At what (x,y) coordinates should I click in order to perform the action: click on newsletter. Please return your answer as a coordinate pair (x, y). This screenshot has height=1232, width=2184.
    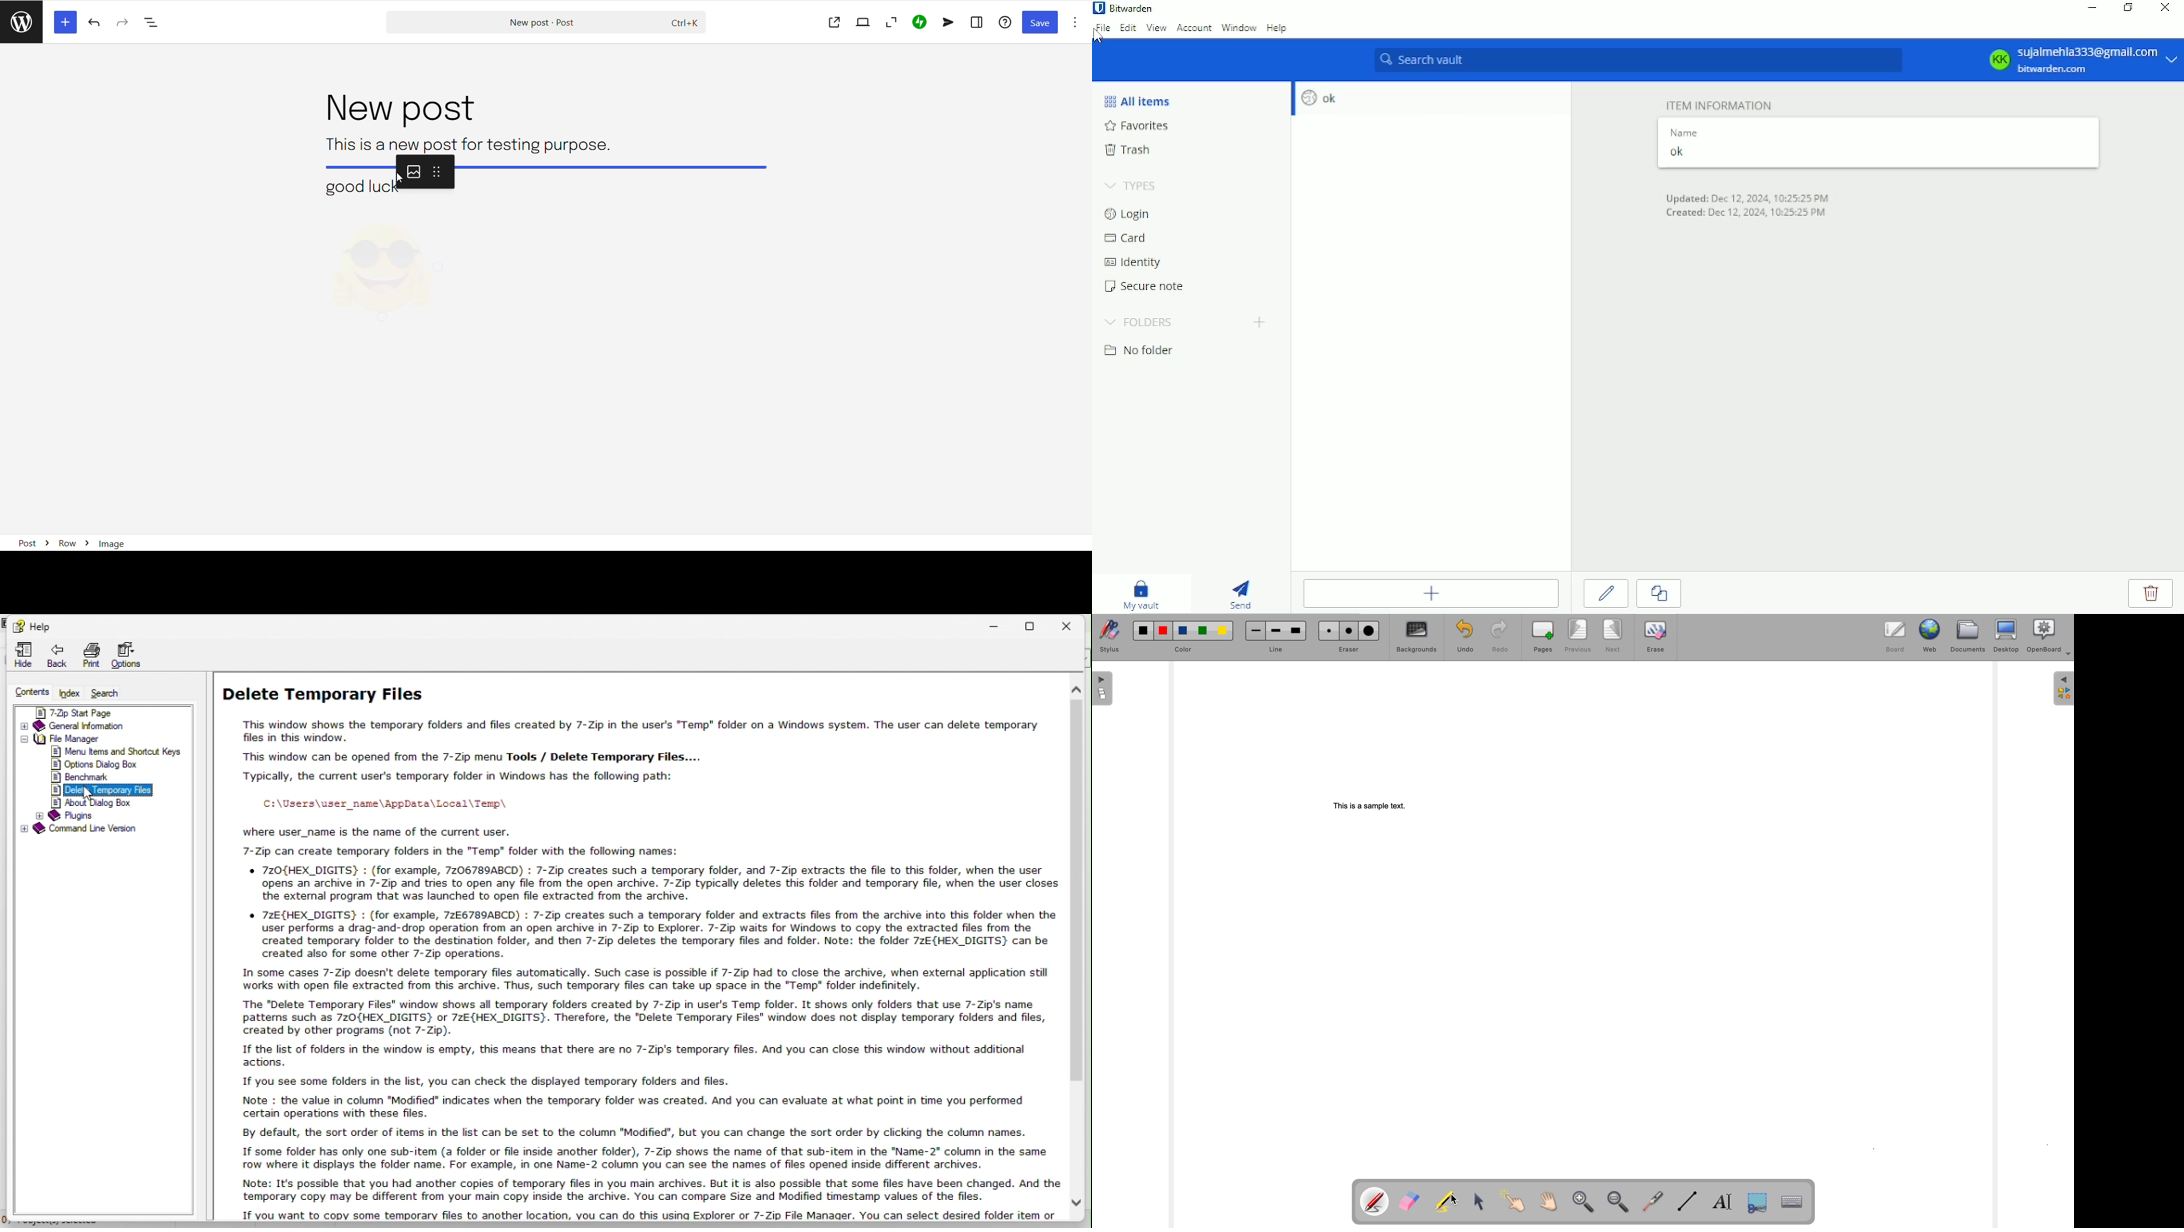
    Looking at the image, I should click on (948, 22).